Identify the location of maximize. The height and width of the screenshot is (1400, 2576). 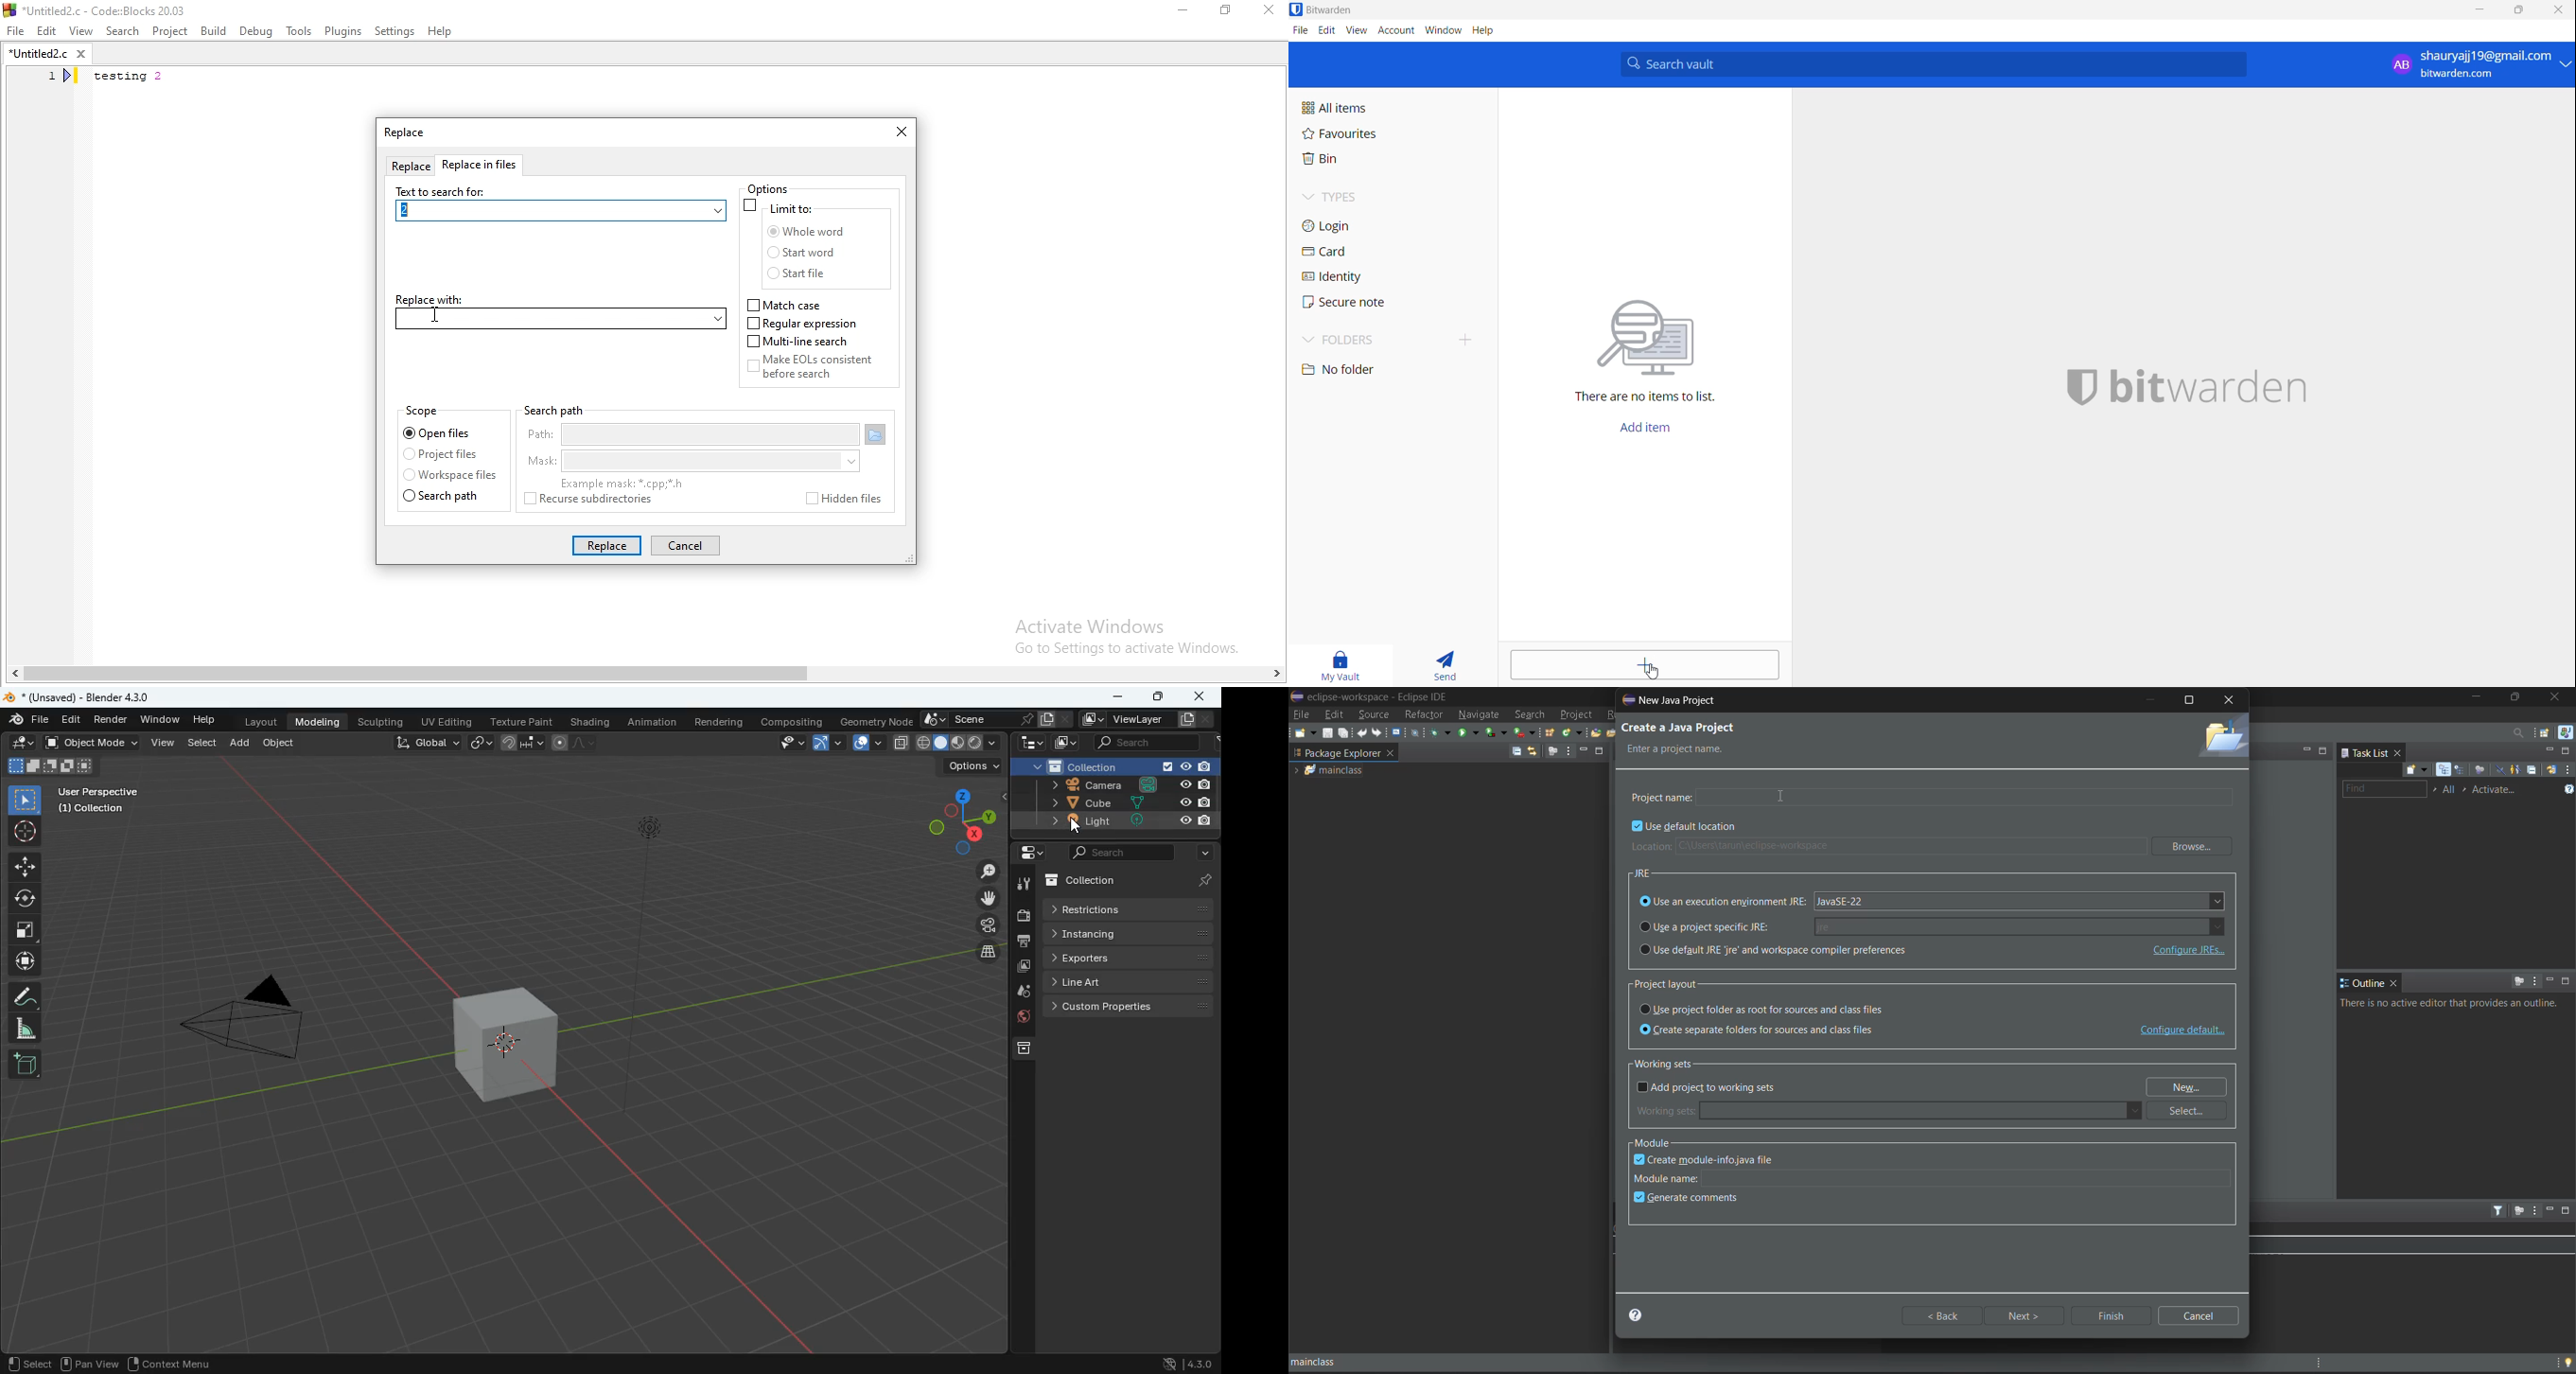
(2521, 11).